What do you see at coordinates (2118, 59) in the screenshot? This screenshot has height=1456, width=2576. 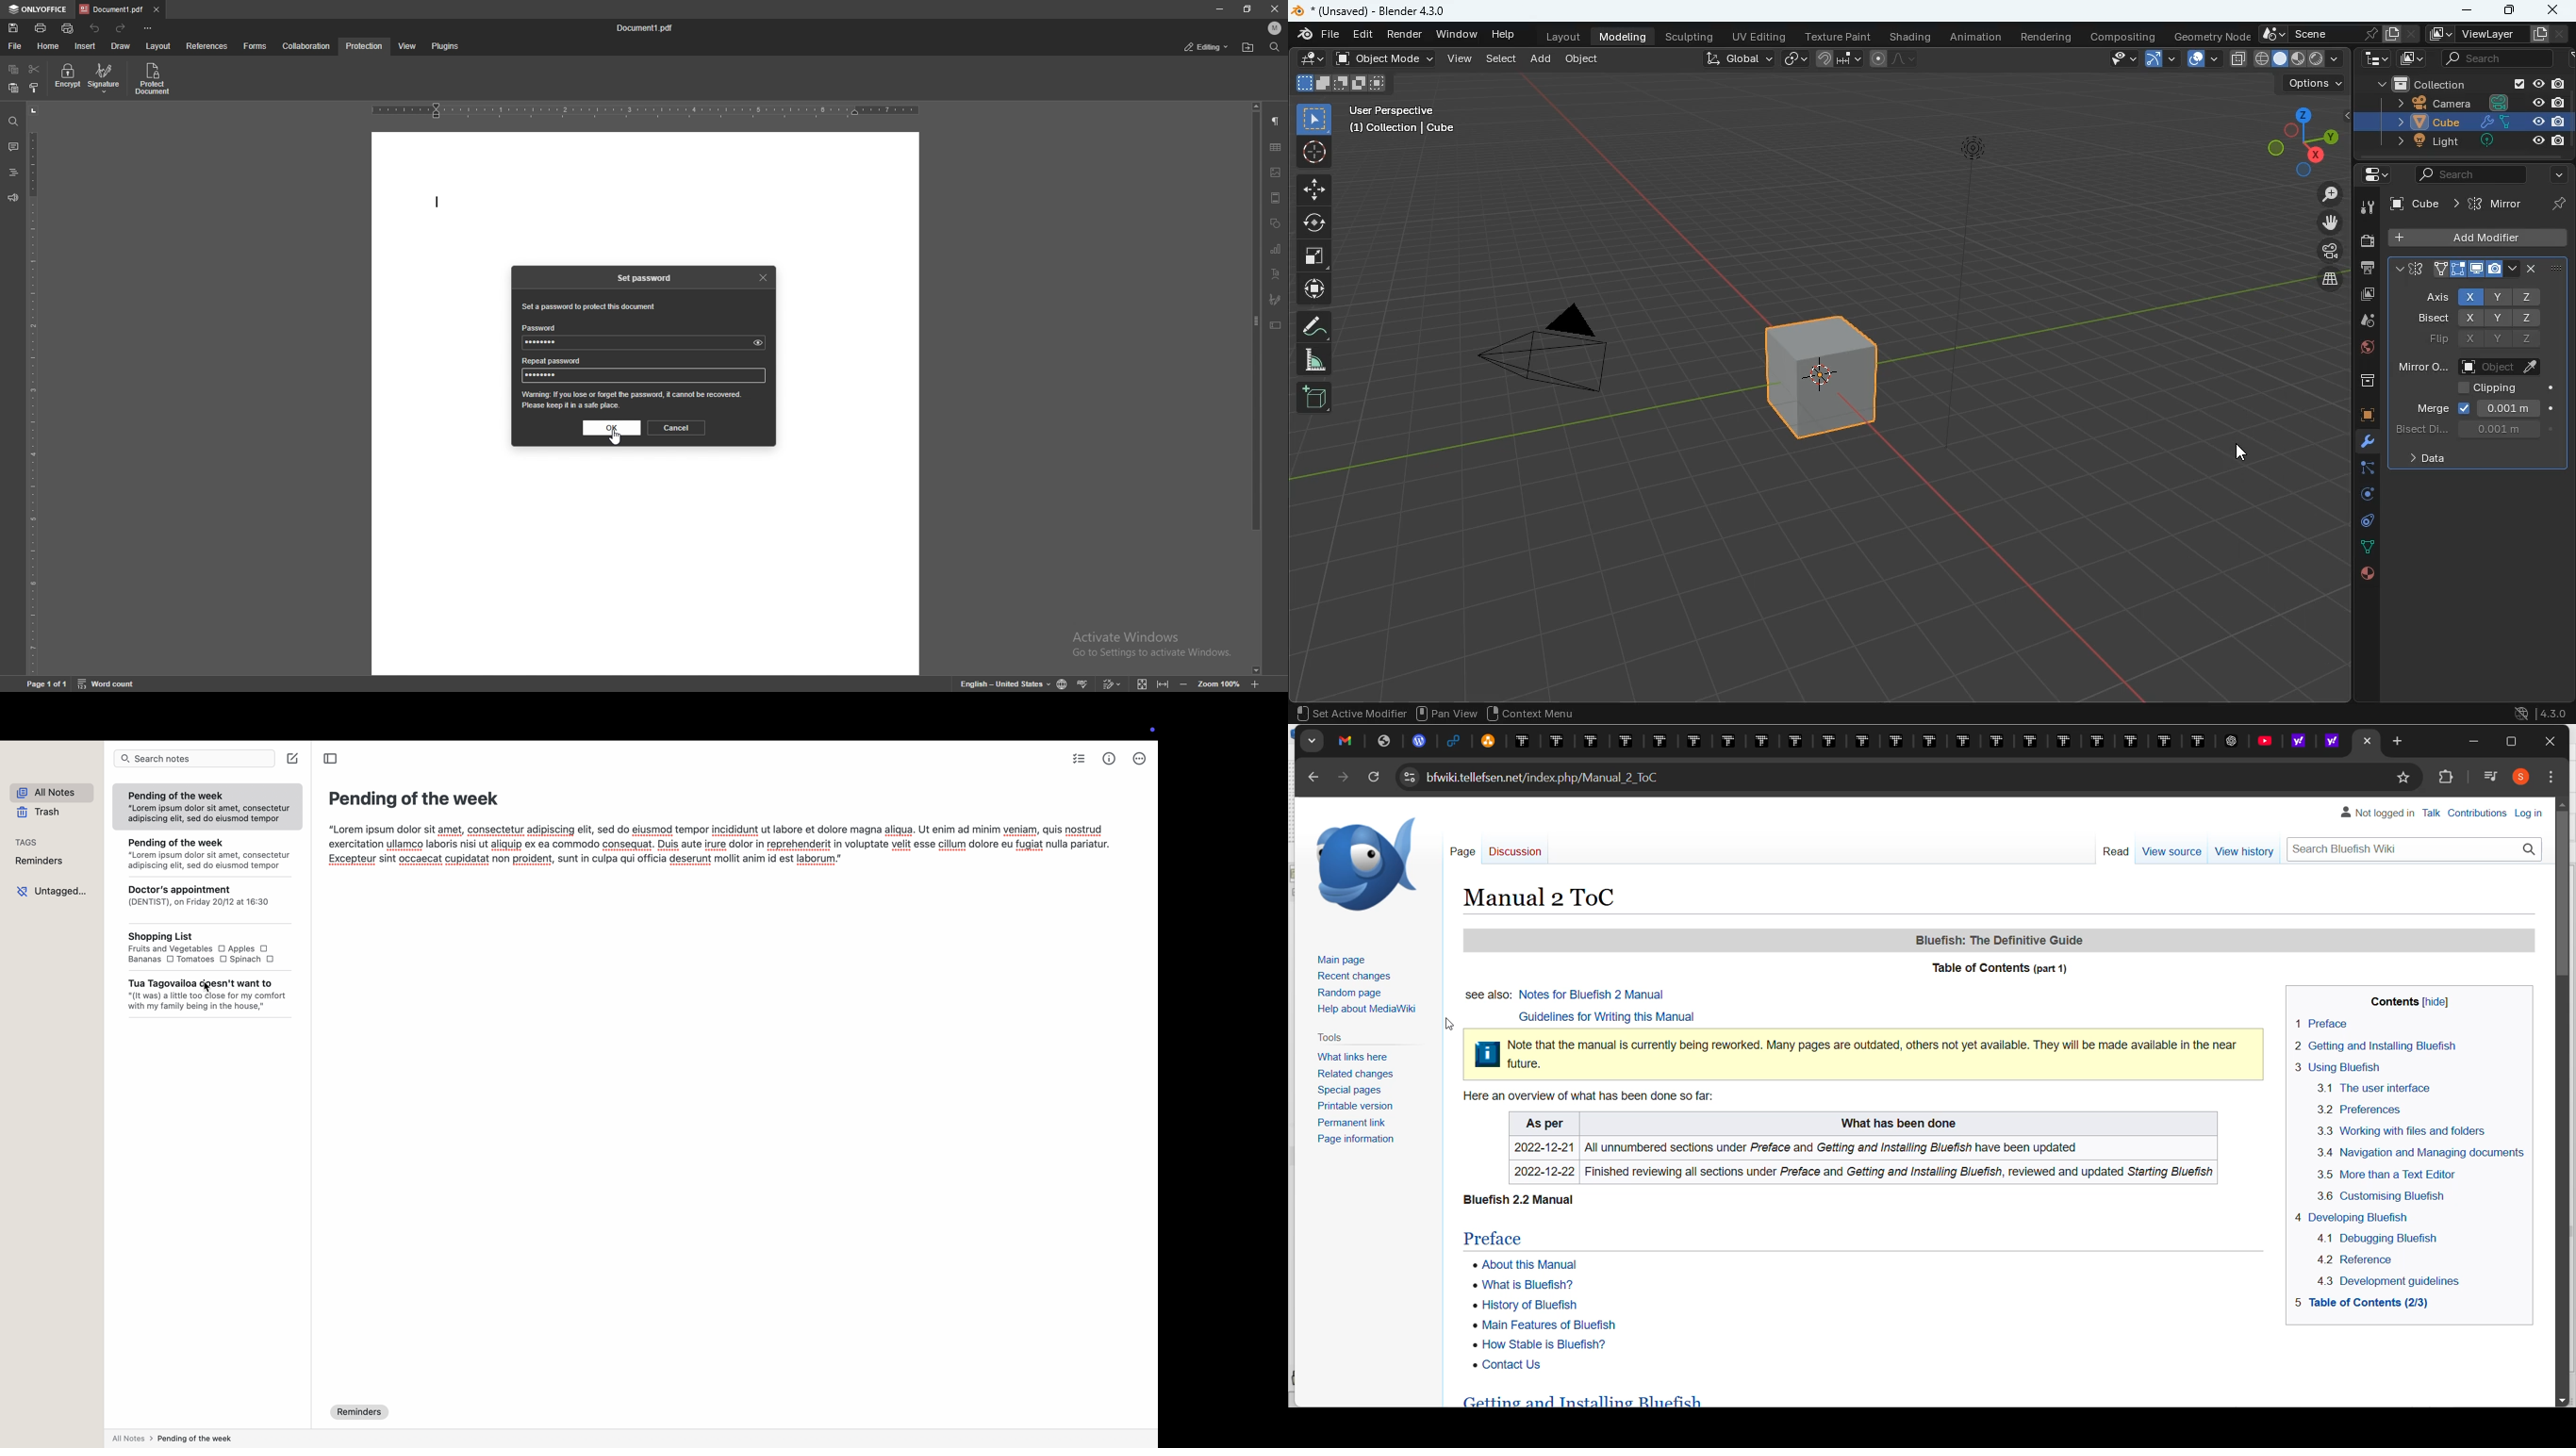 I see `view` at bounding box center [2118, 59].